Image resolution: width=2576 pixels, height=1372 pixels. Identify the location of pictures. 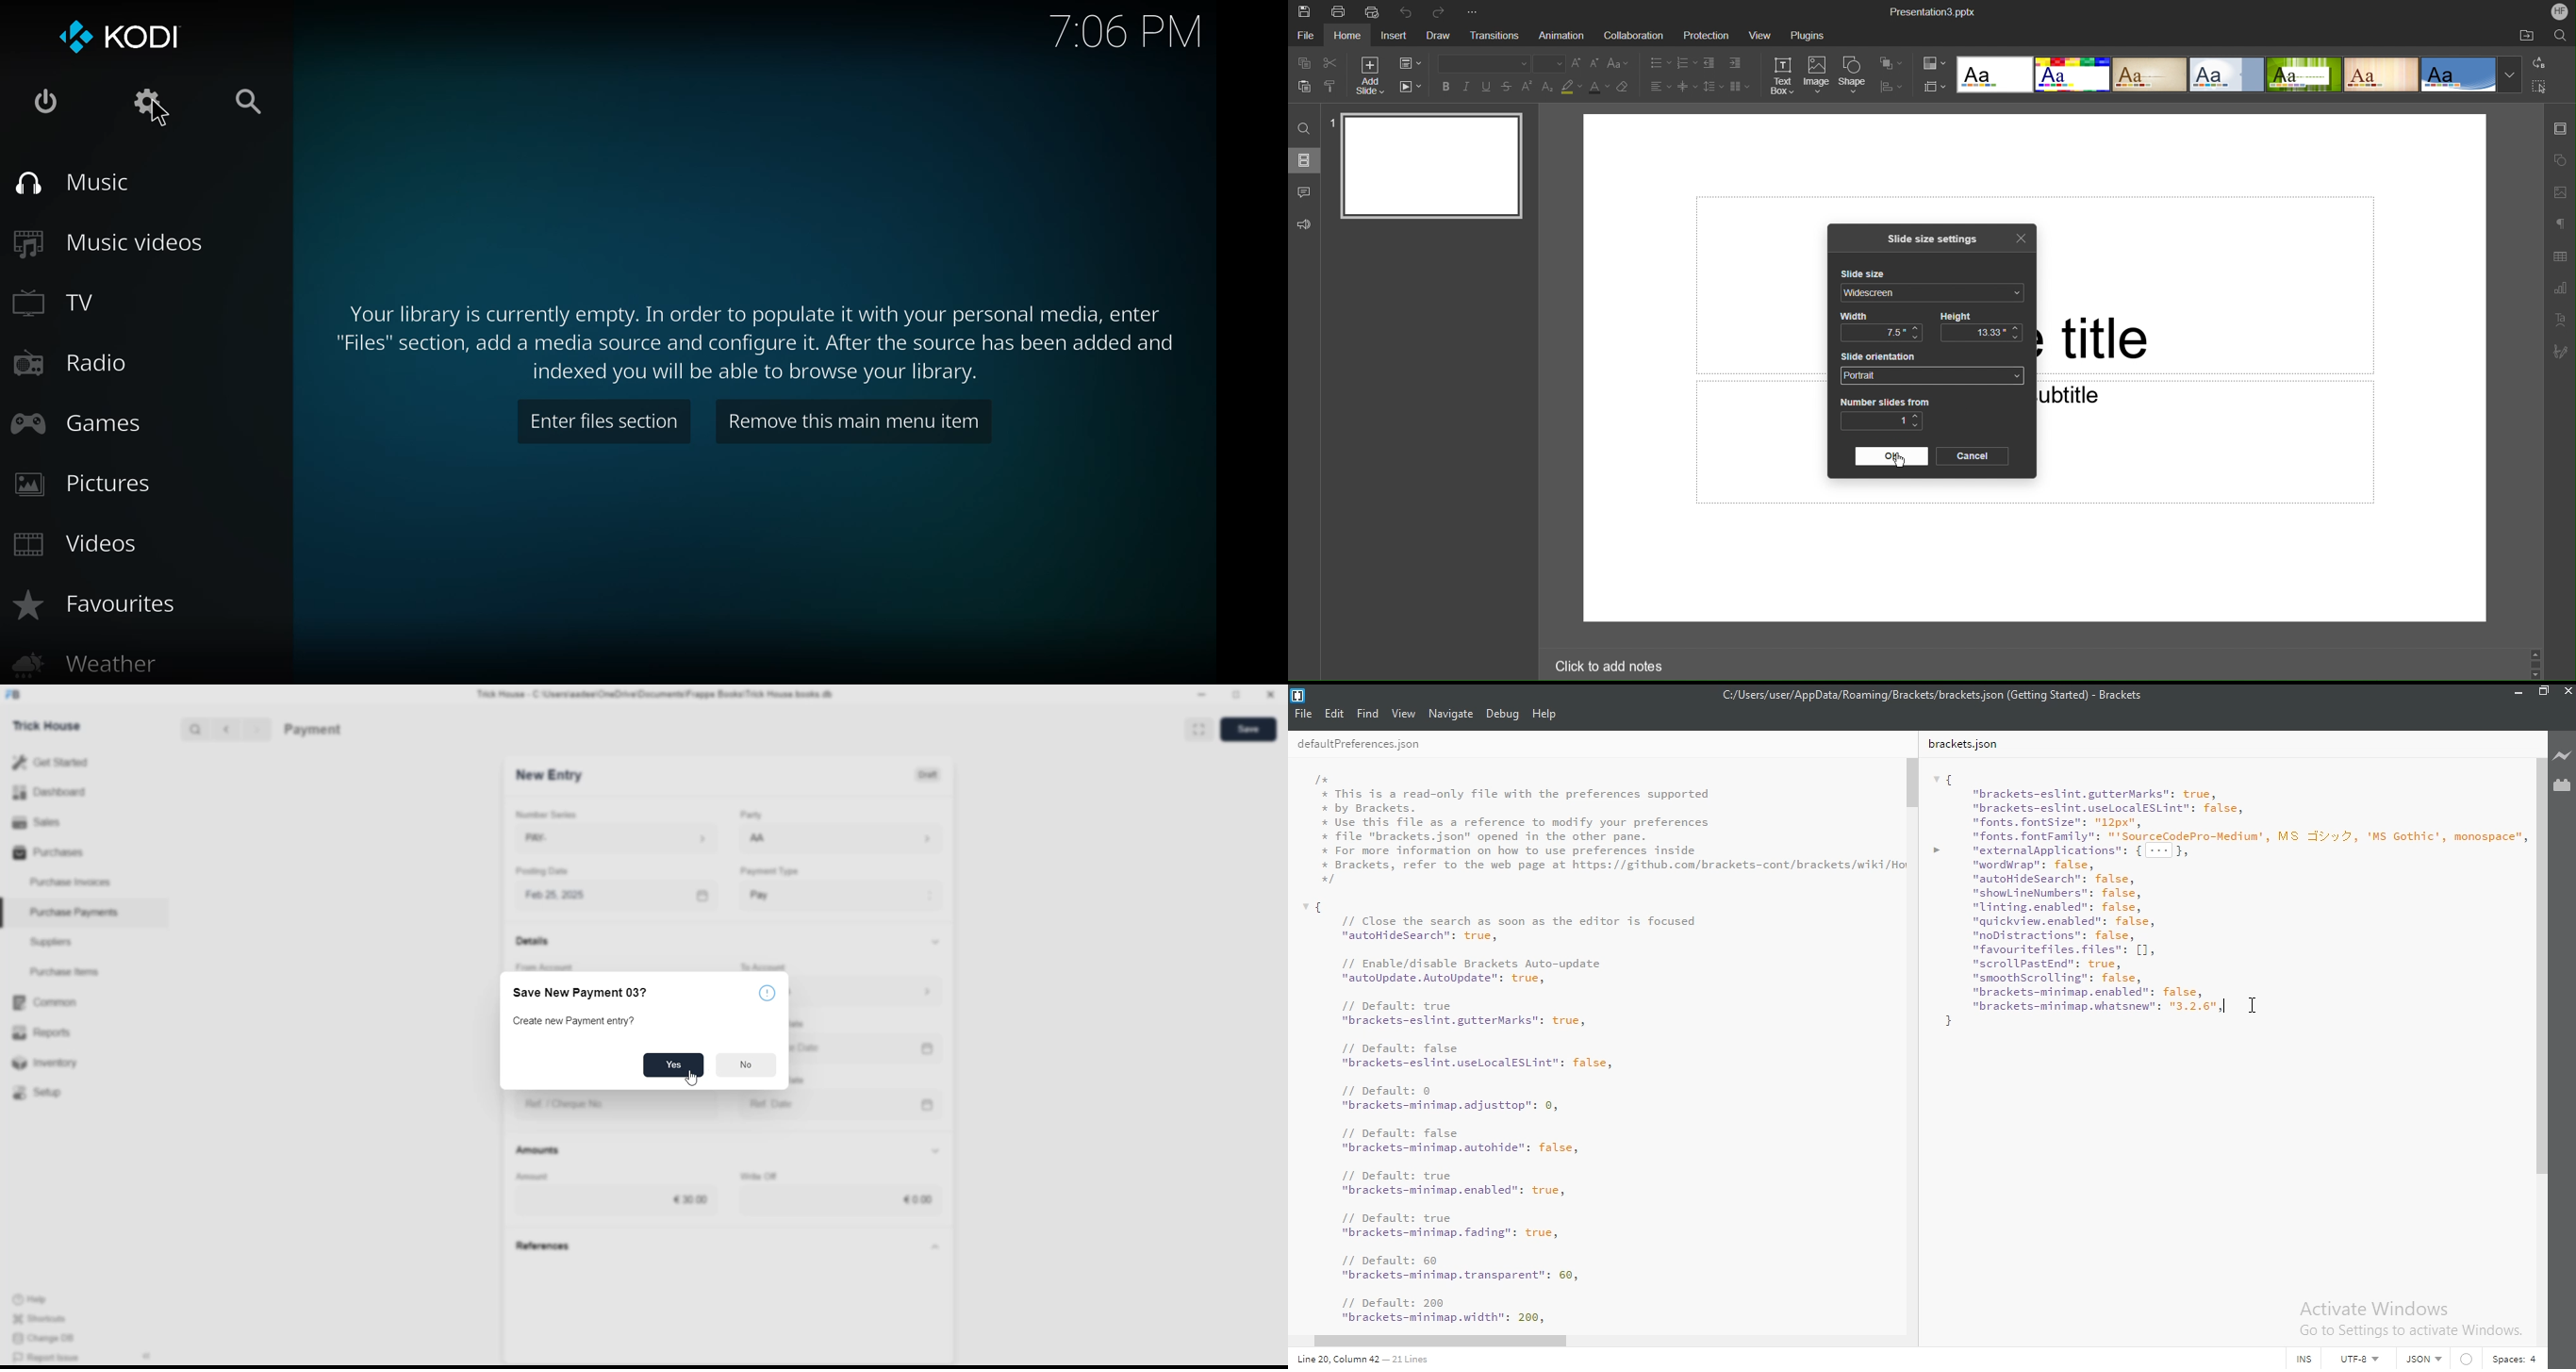
(86, 484).